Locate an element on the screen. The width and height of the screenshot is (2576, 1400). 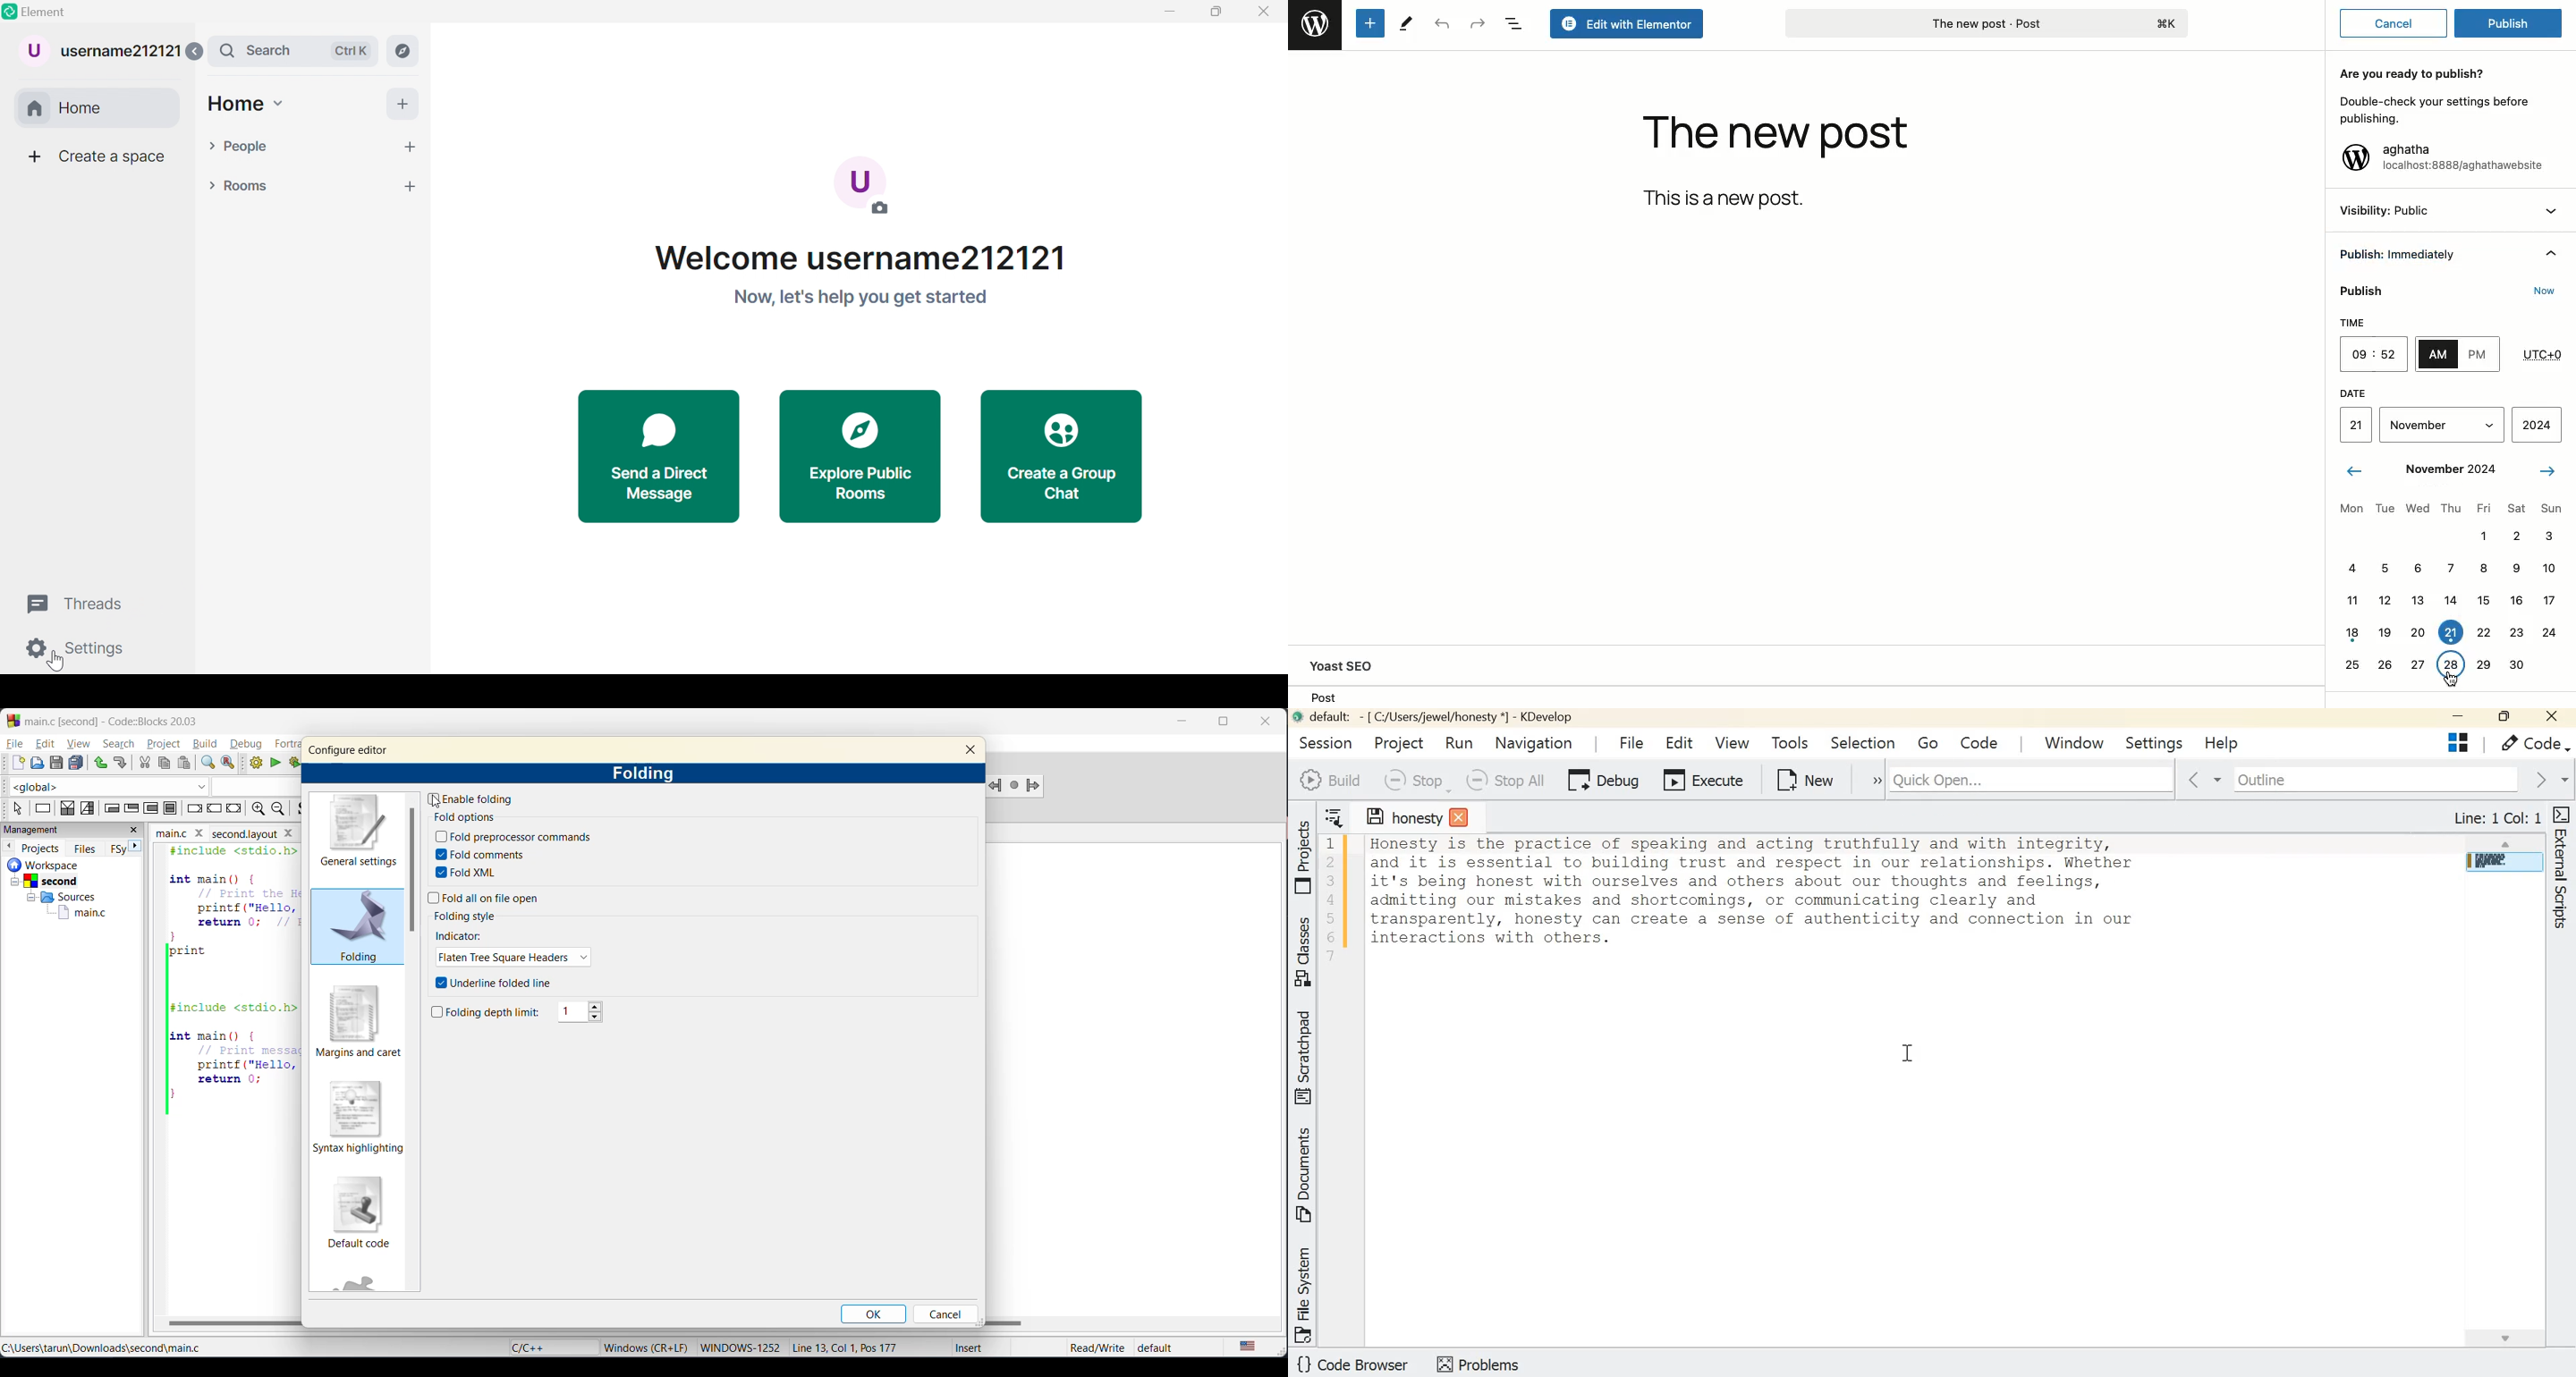
Add a photo so people know it's you. is located at coordinates (864, 190).